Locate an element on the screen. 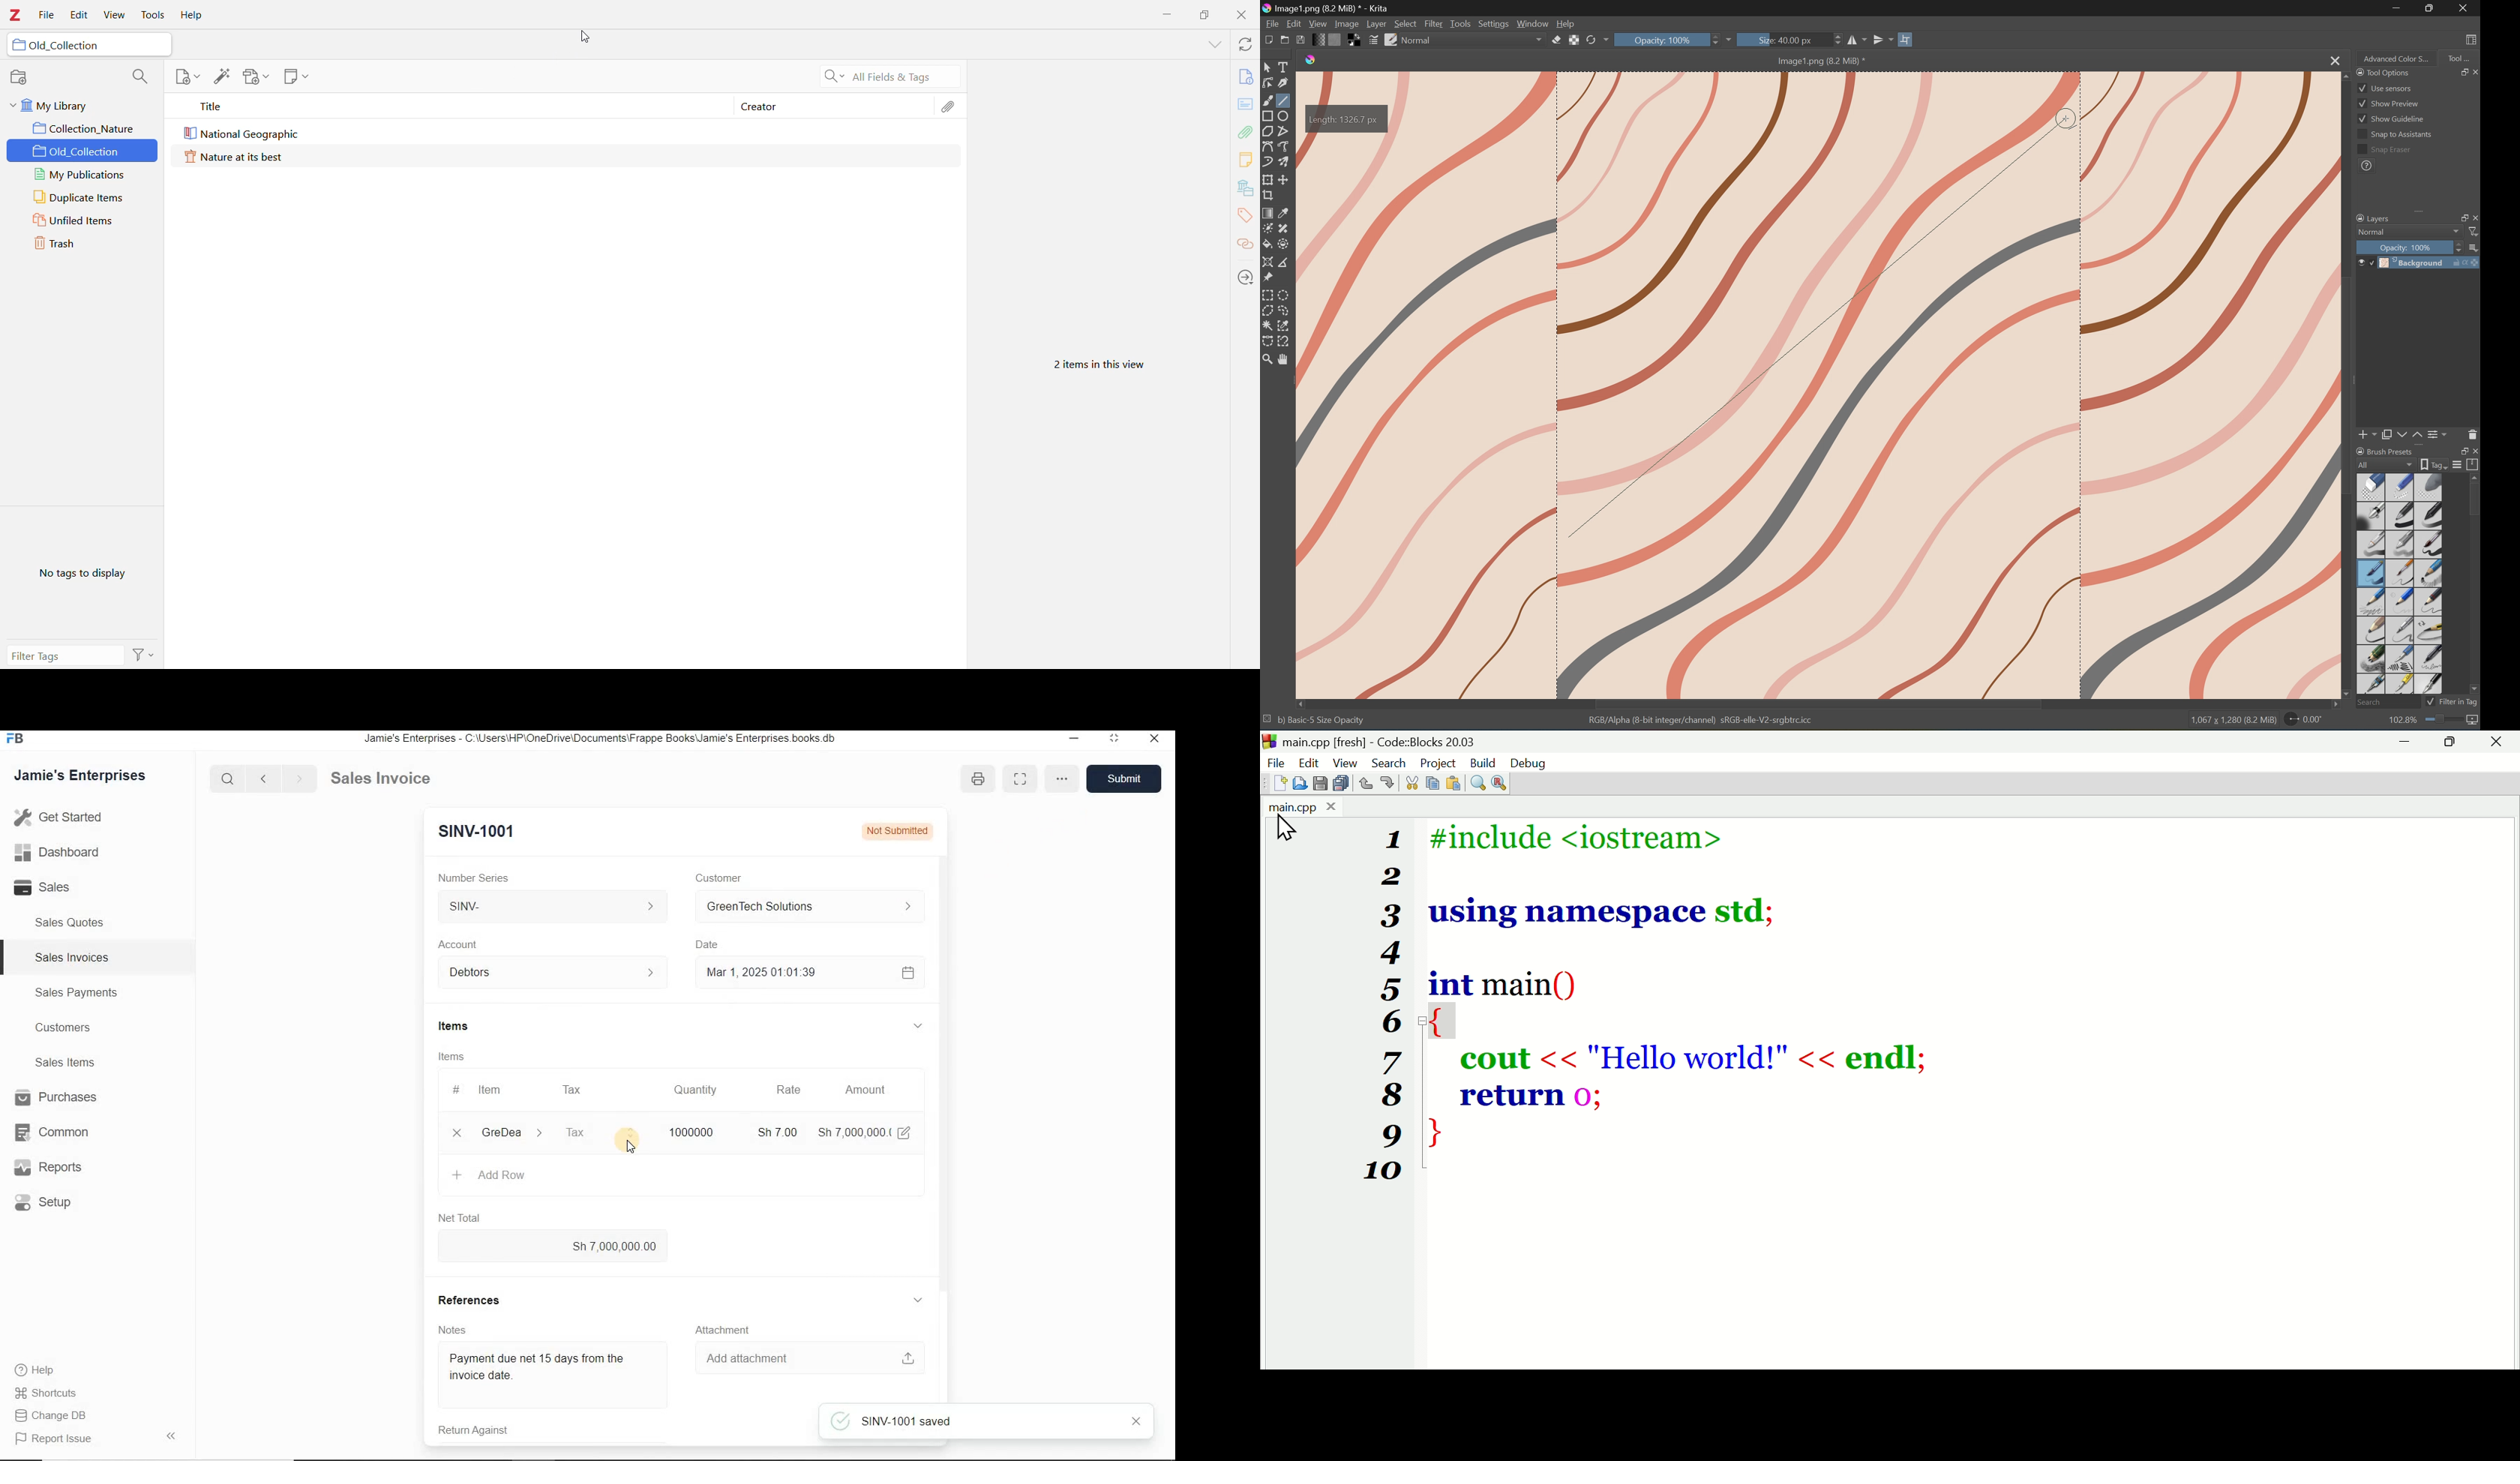 The image size is (2520, 1484). Magnetic curve selection tool is located at coordinates (1285, 341).